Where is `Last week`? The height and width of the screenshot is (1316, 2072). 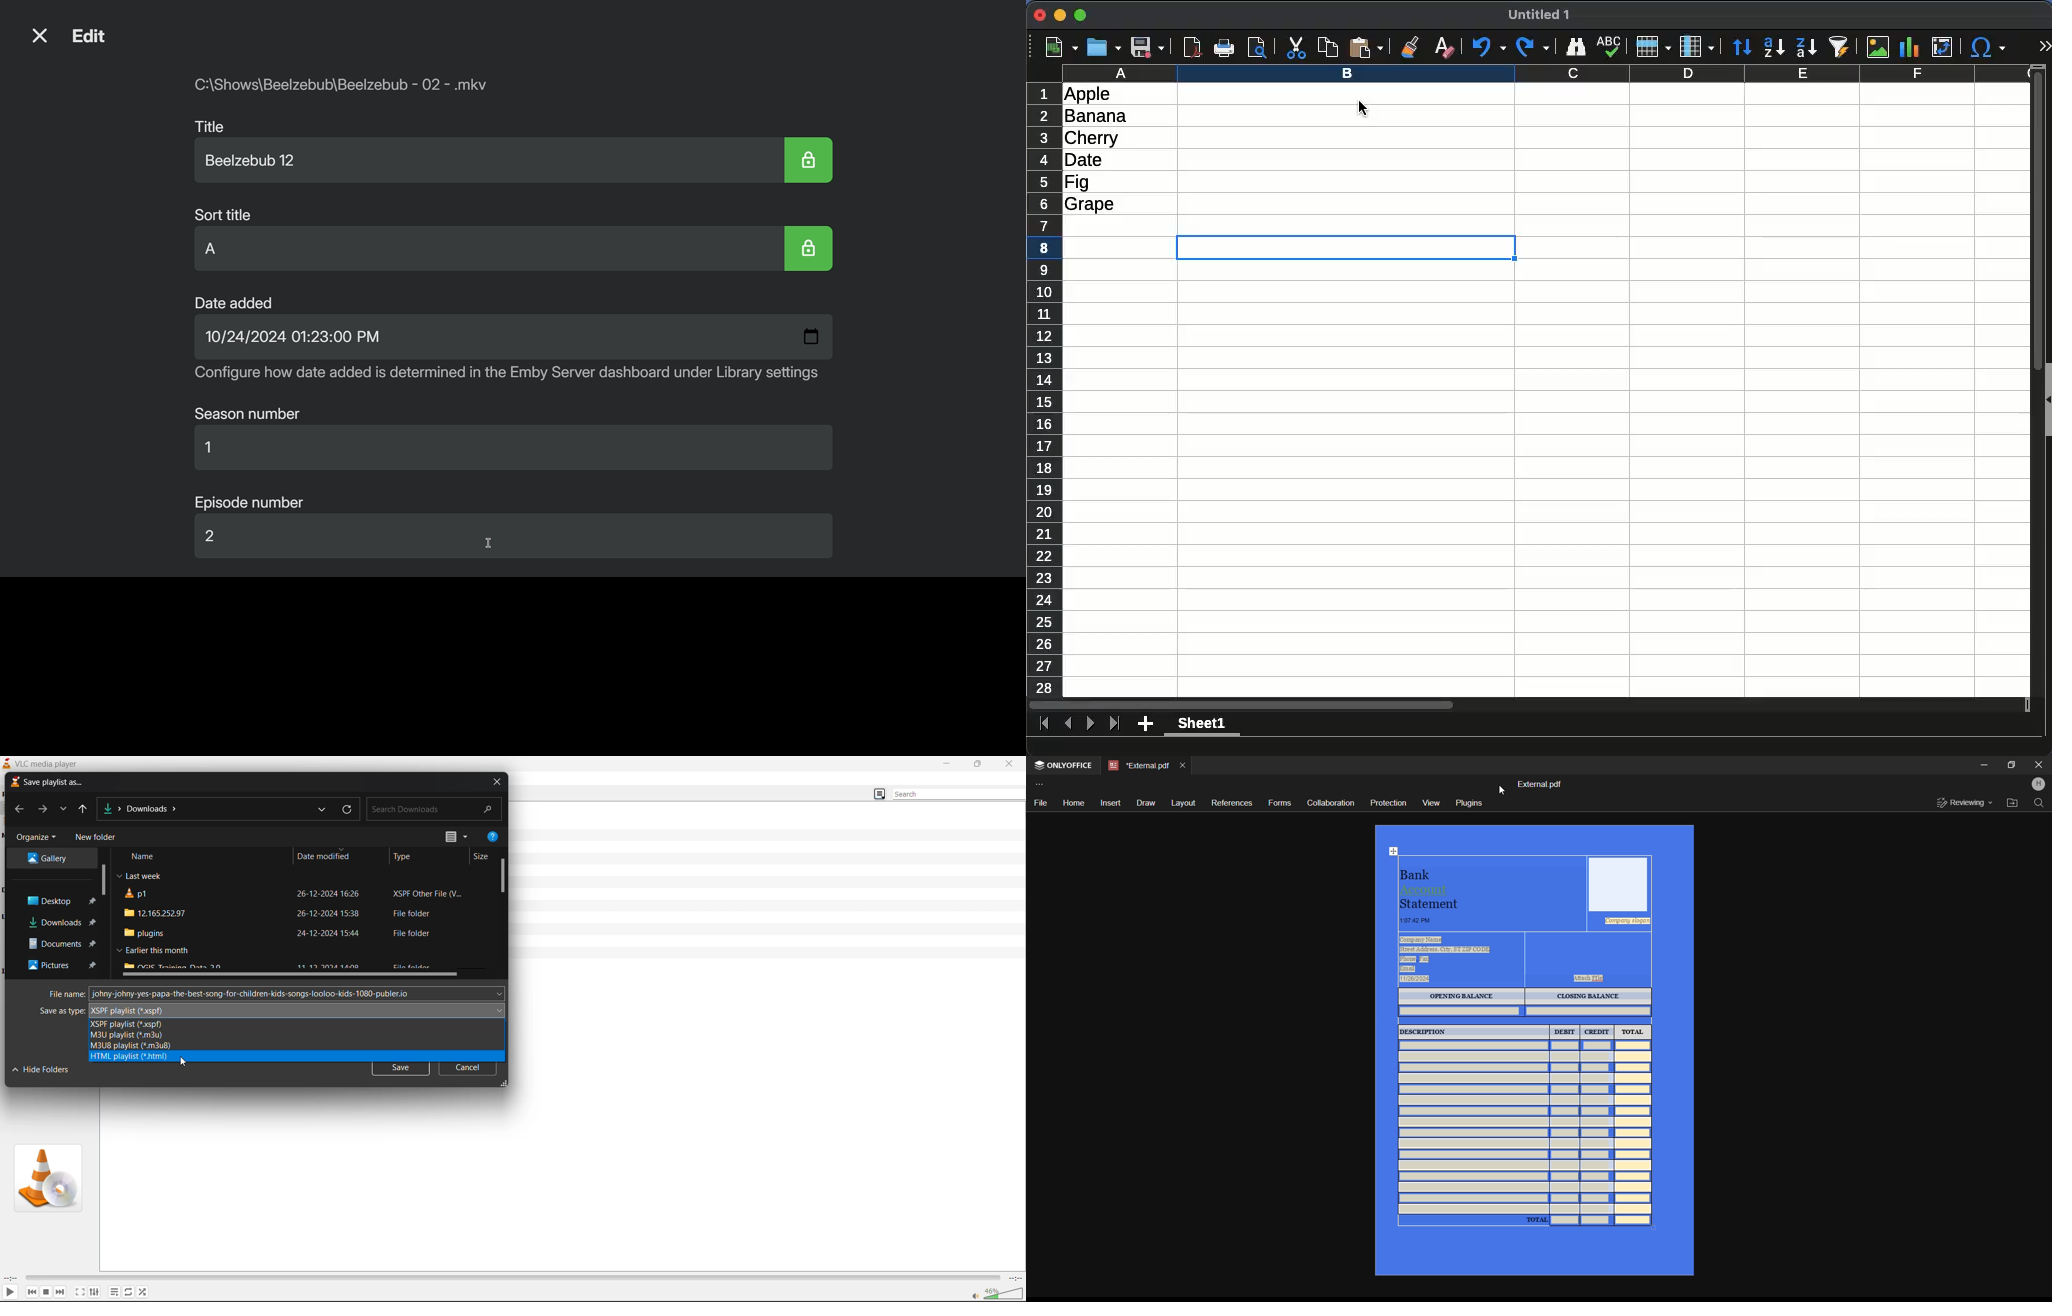 Last week is located at coordinates (138, 877).